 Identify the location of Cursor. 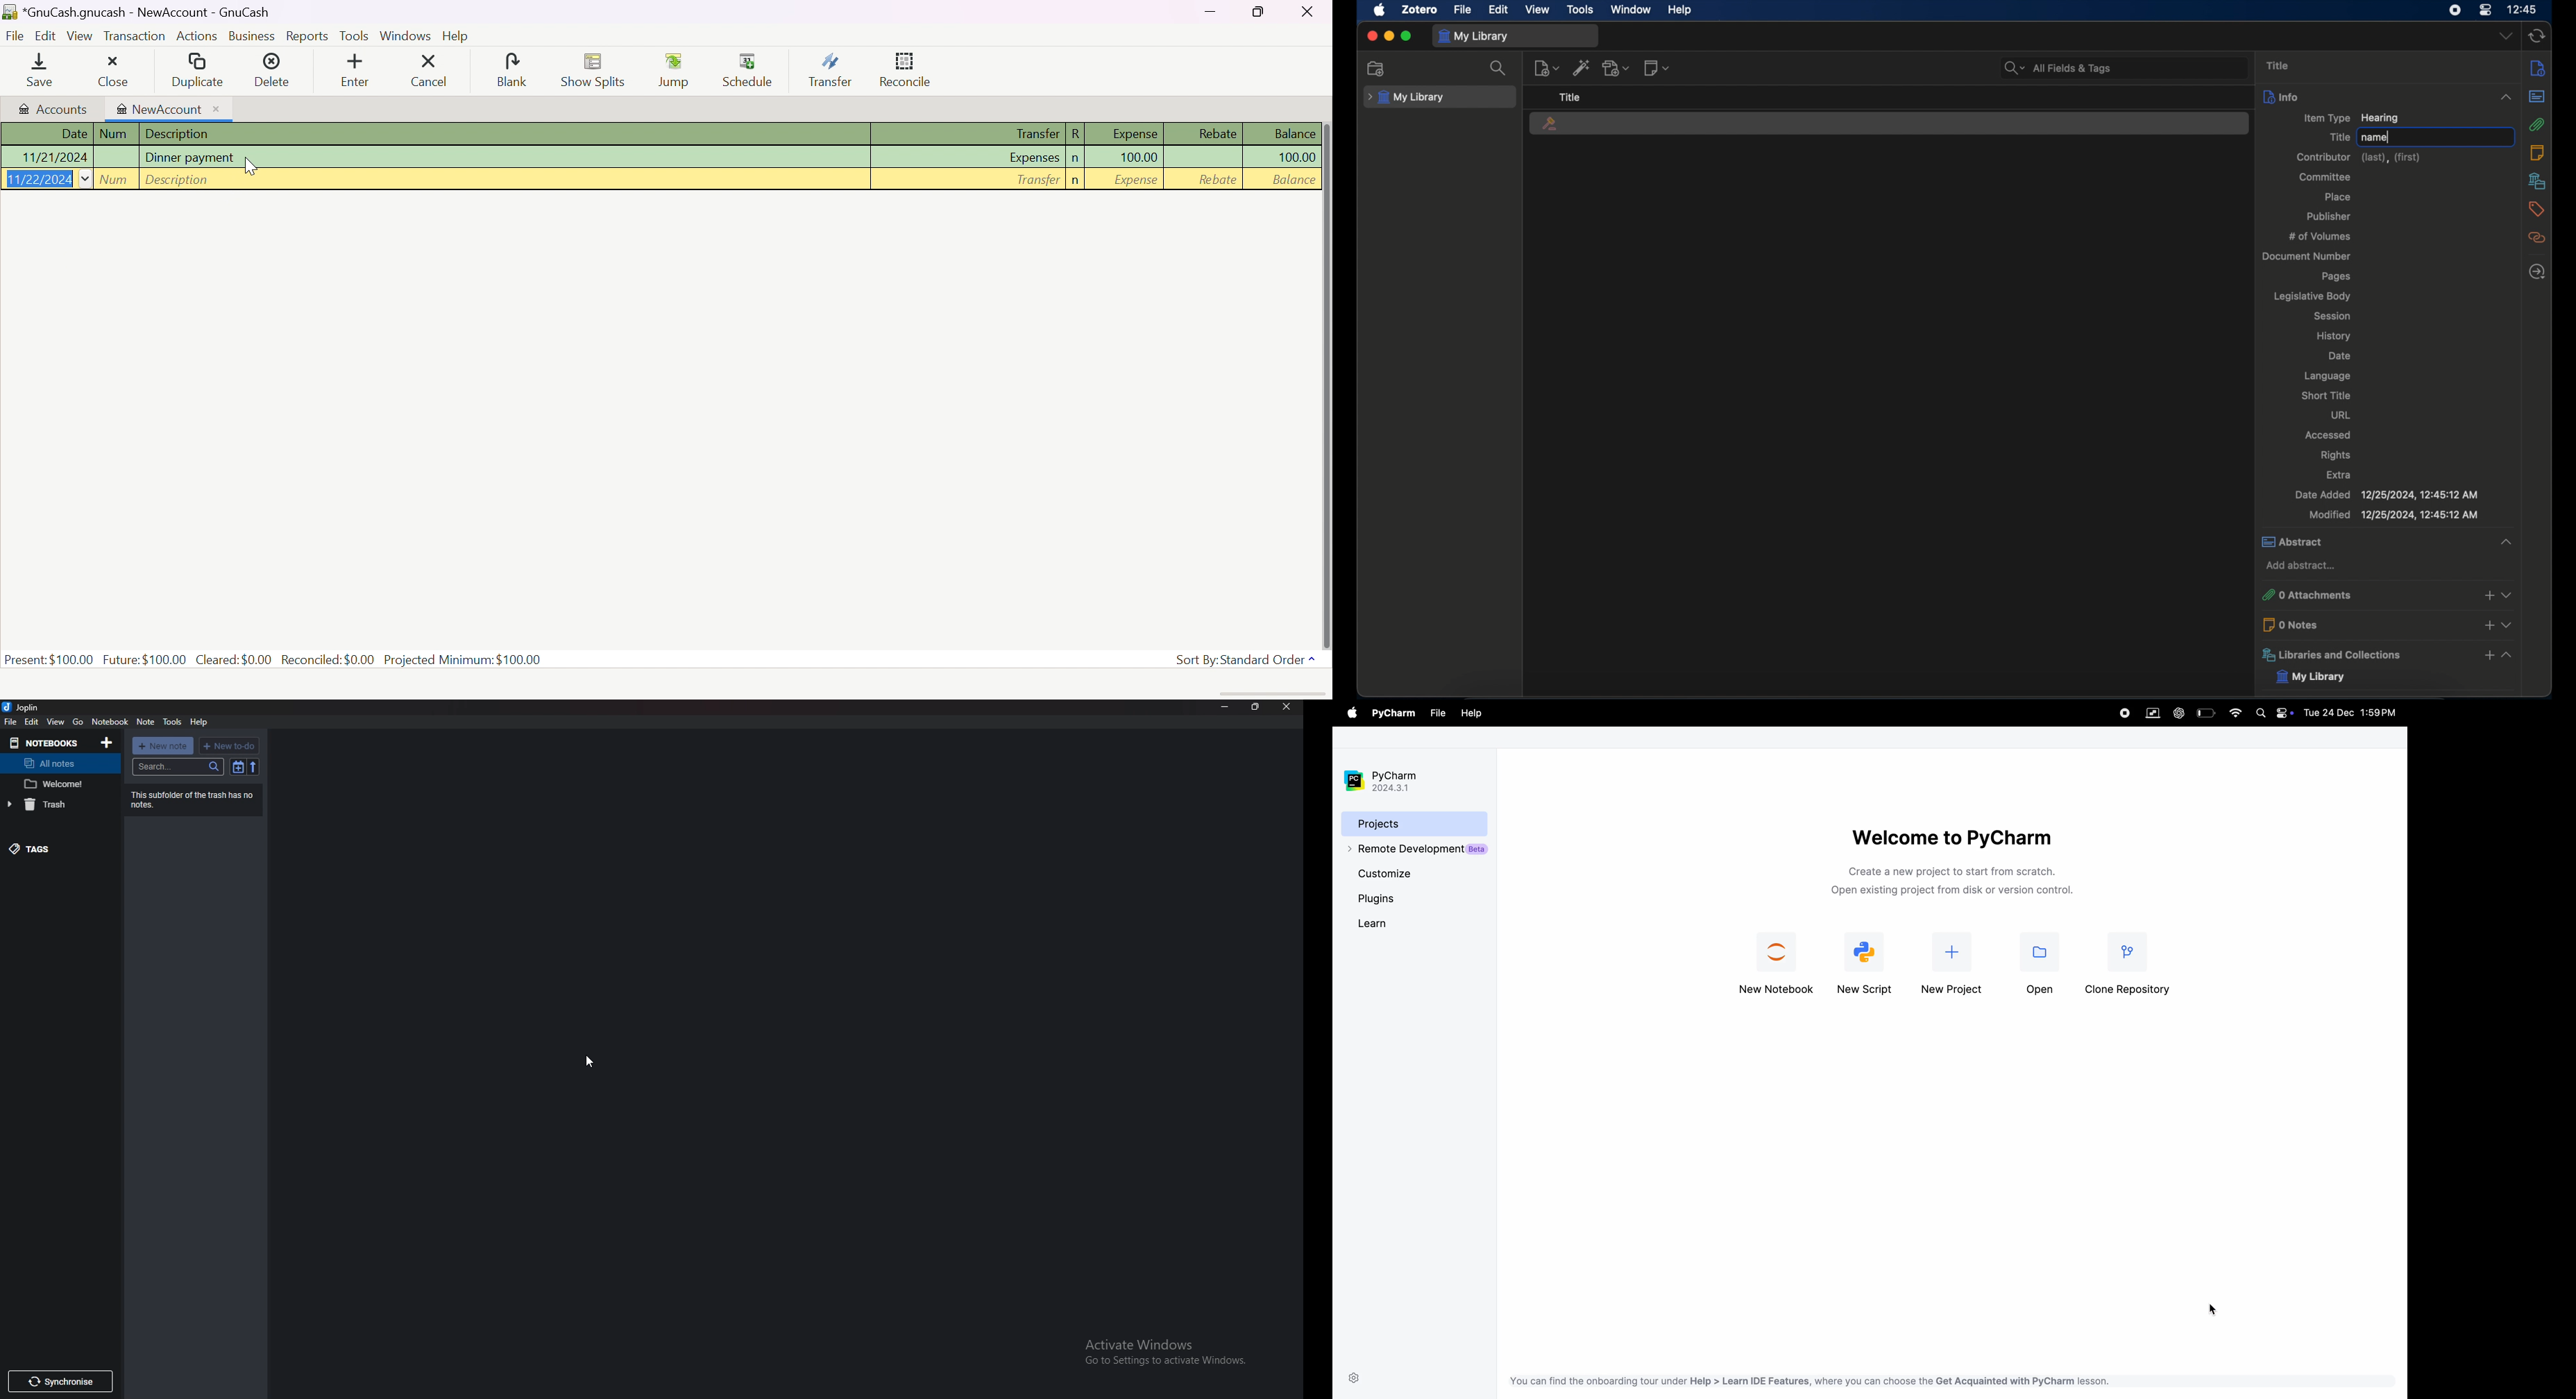
(592, 1059).